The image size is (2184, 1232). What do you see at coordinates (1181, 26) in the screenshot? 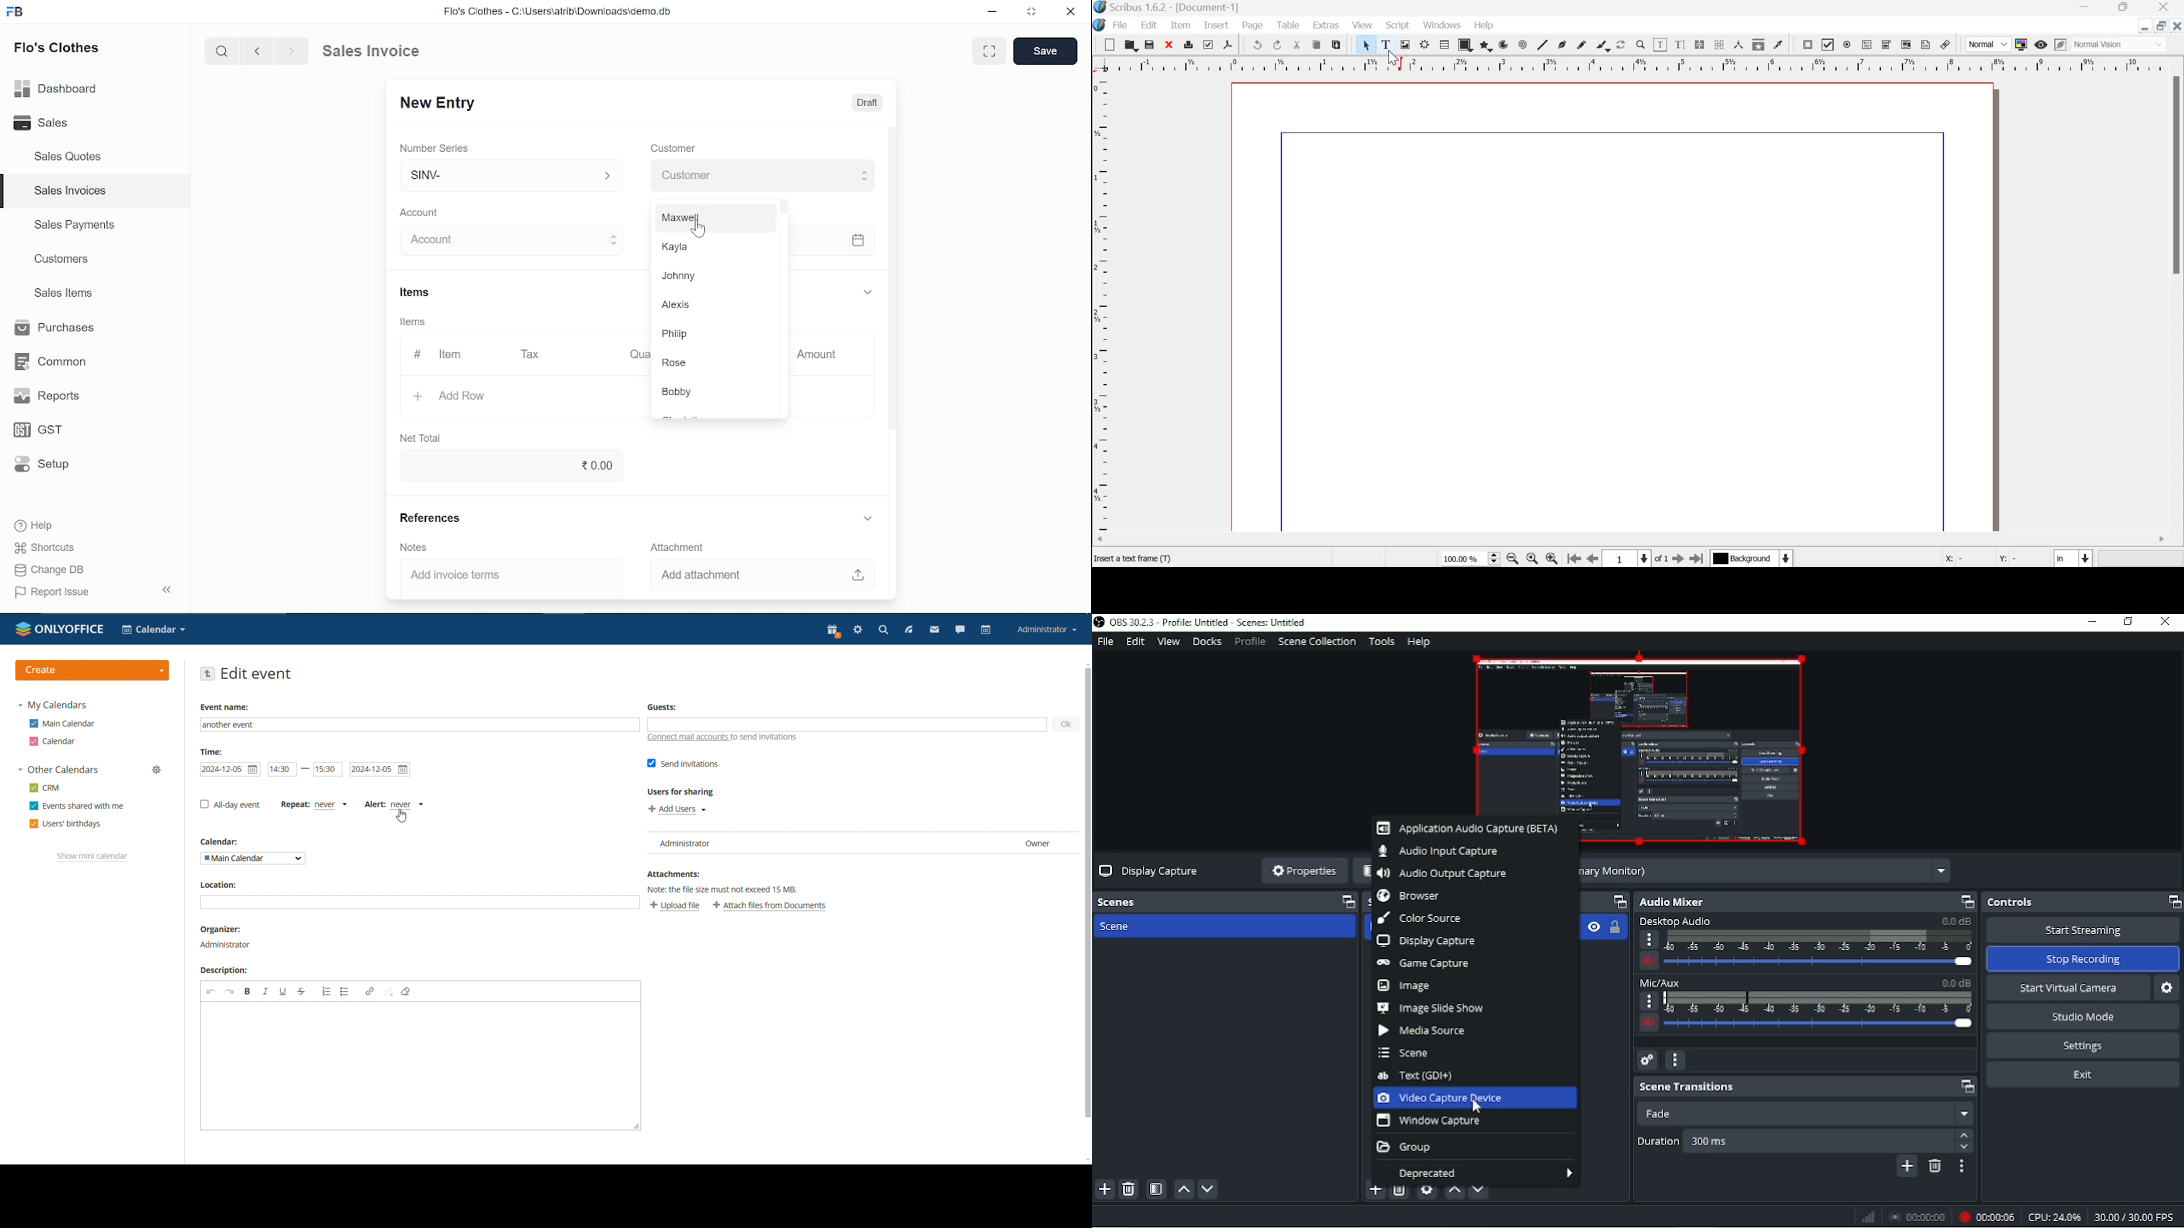
I see `Item` at bounding box center [1181, 26].